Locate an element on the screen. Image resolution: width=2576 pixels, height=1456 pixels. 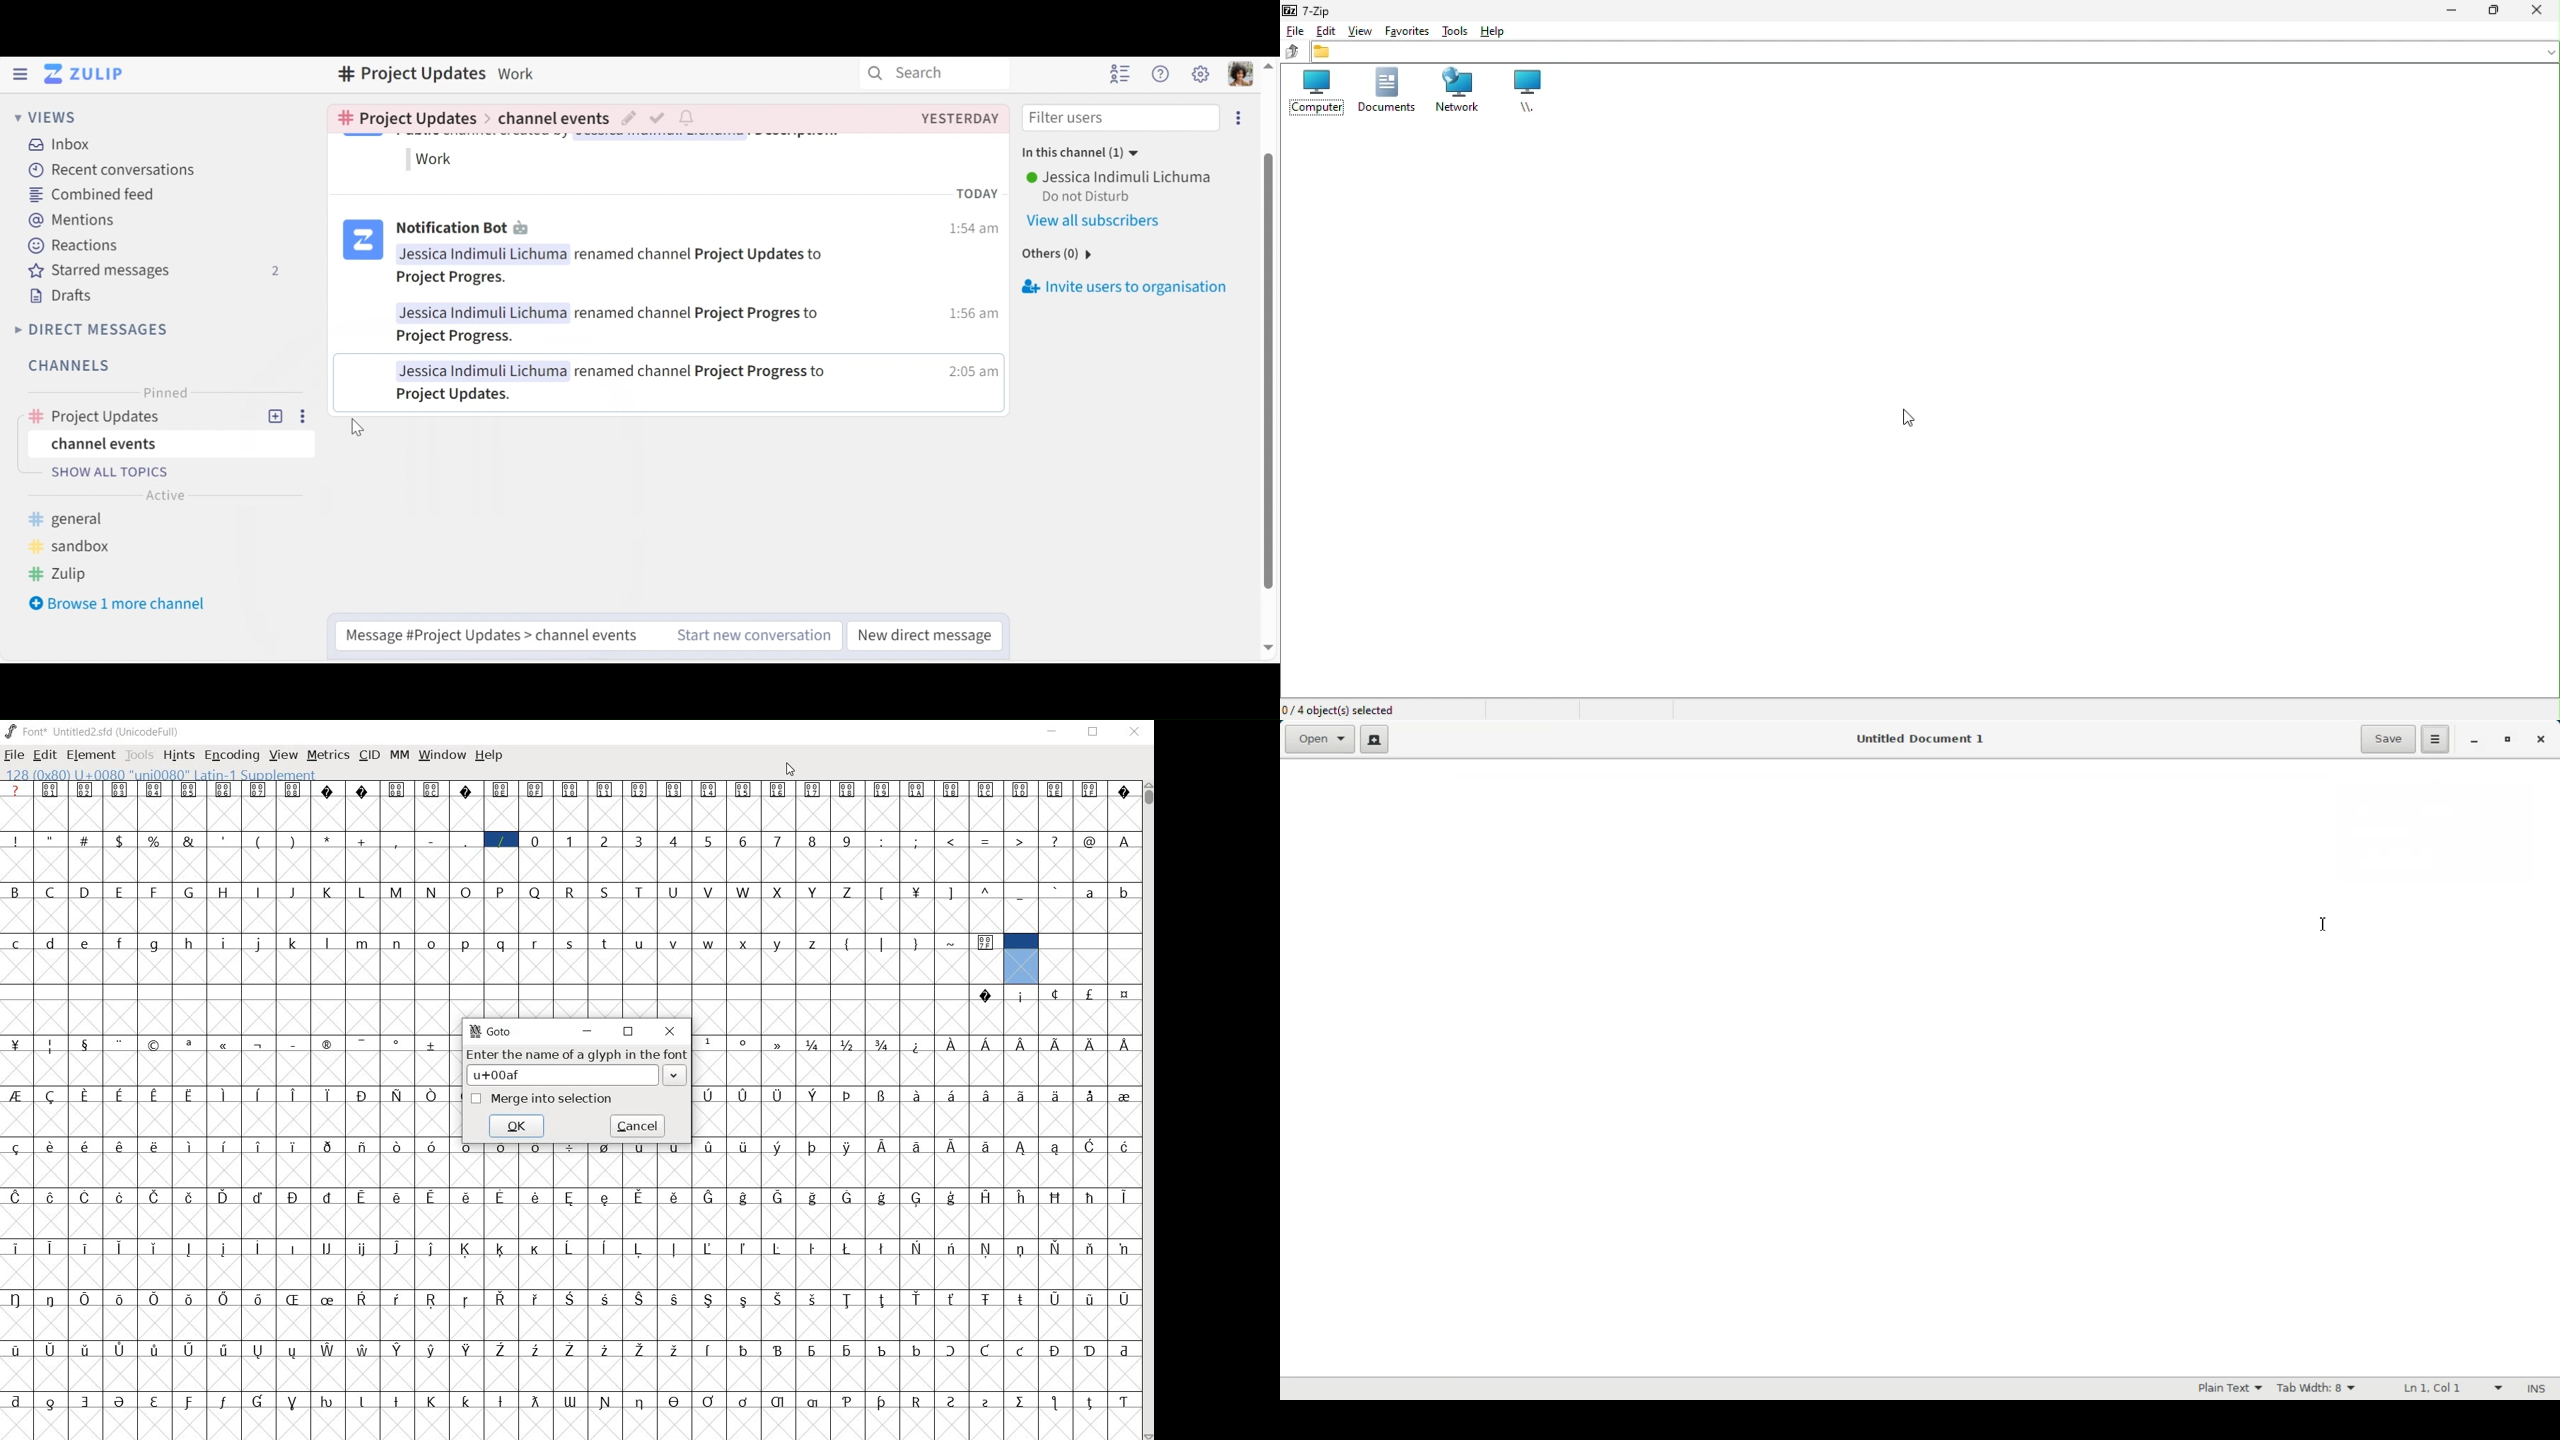
Symbol is located at coordinates (707, 1248).